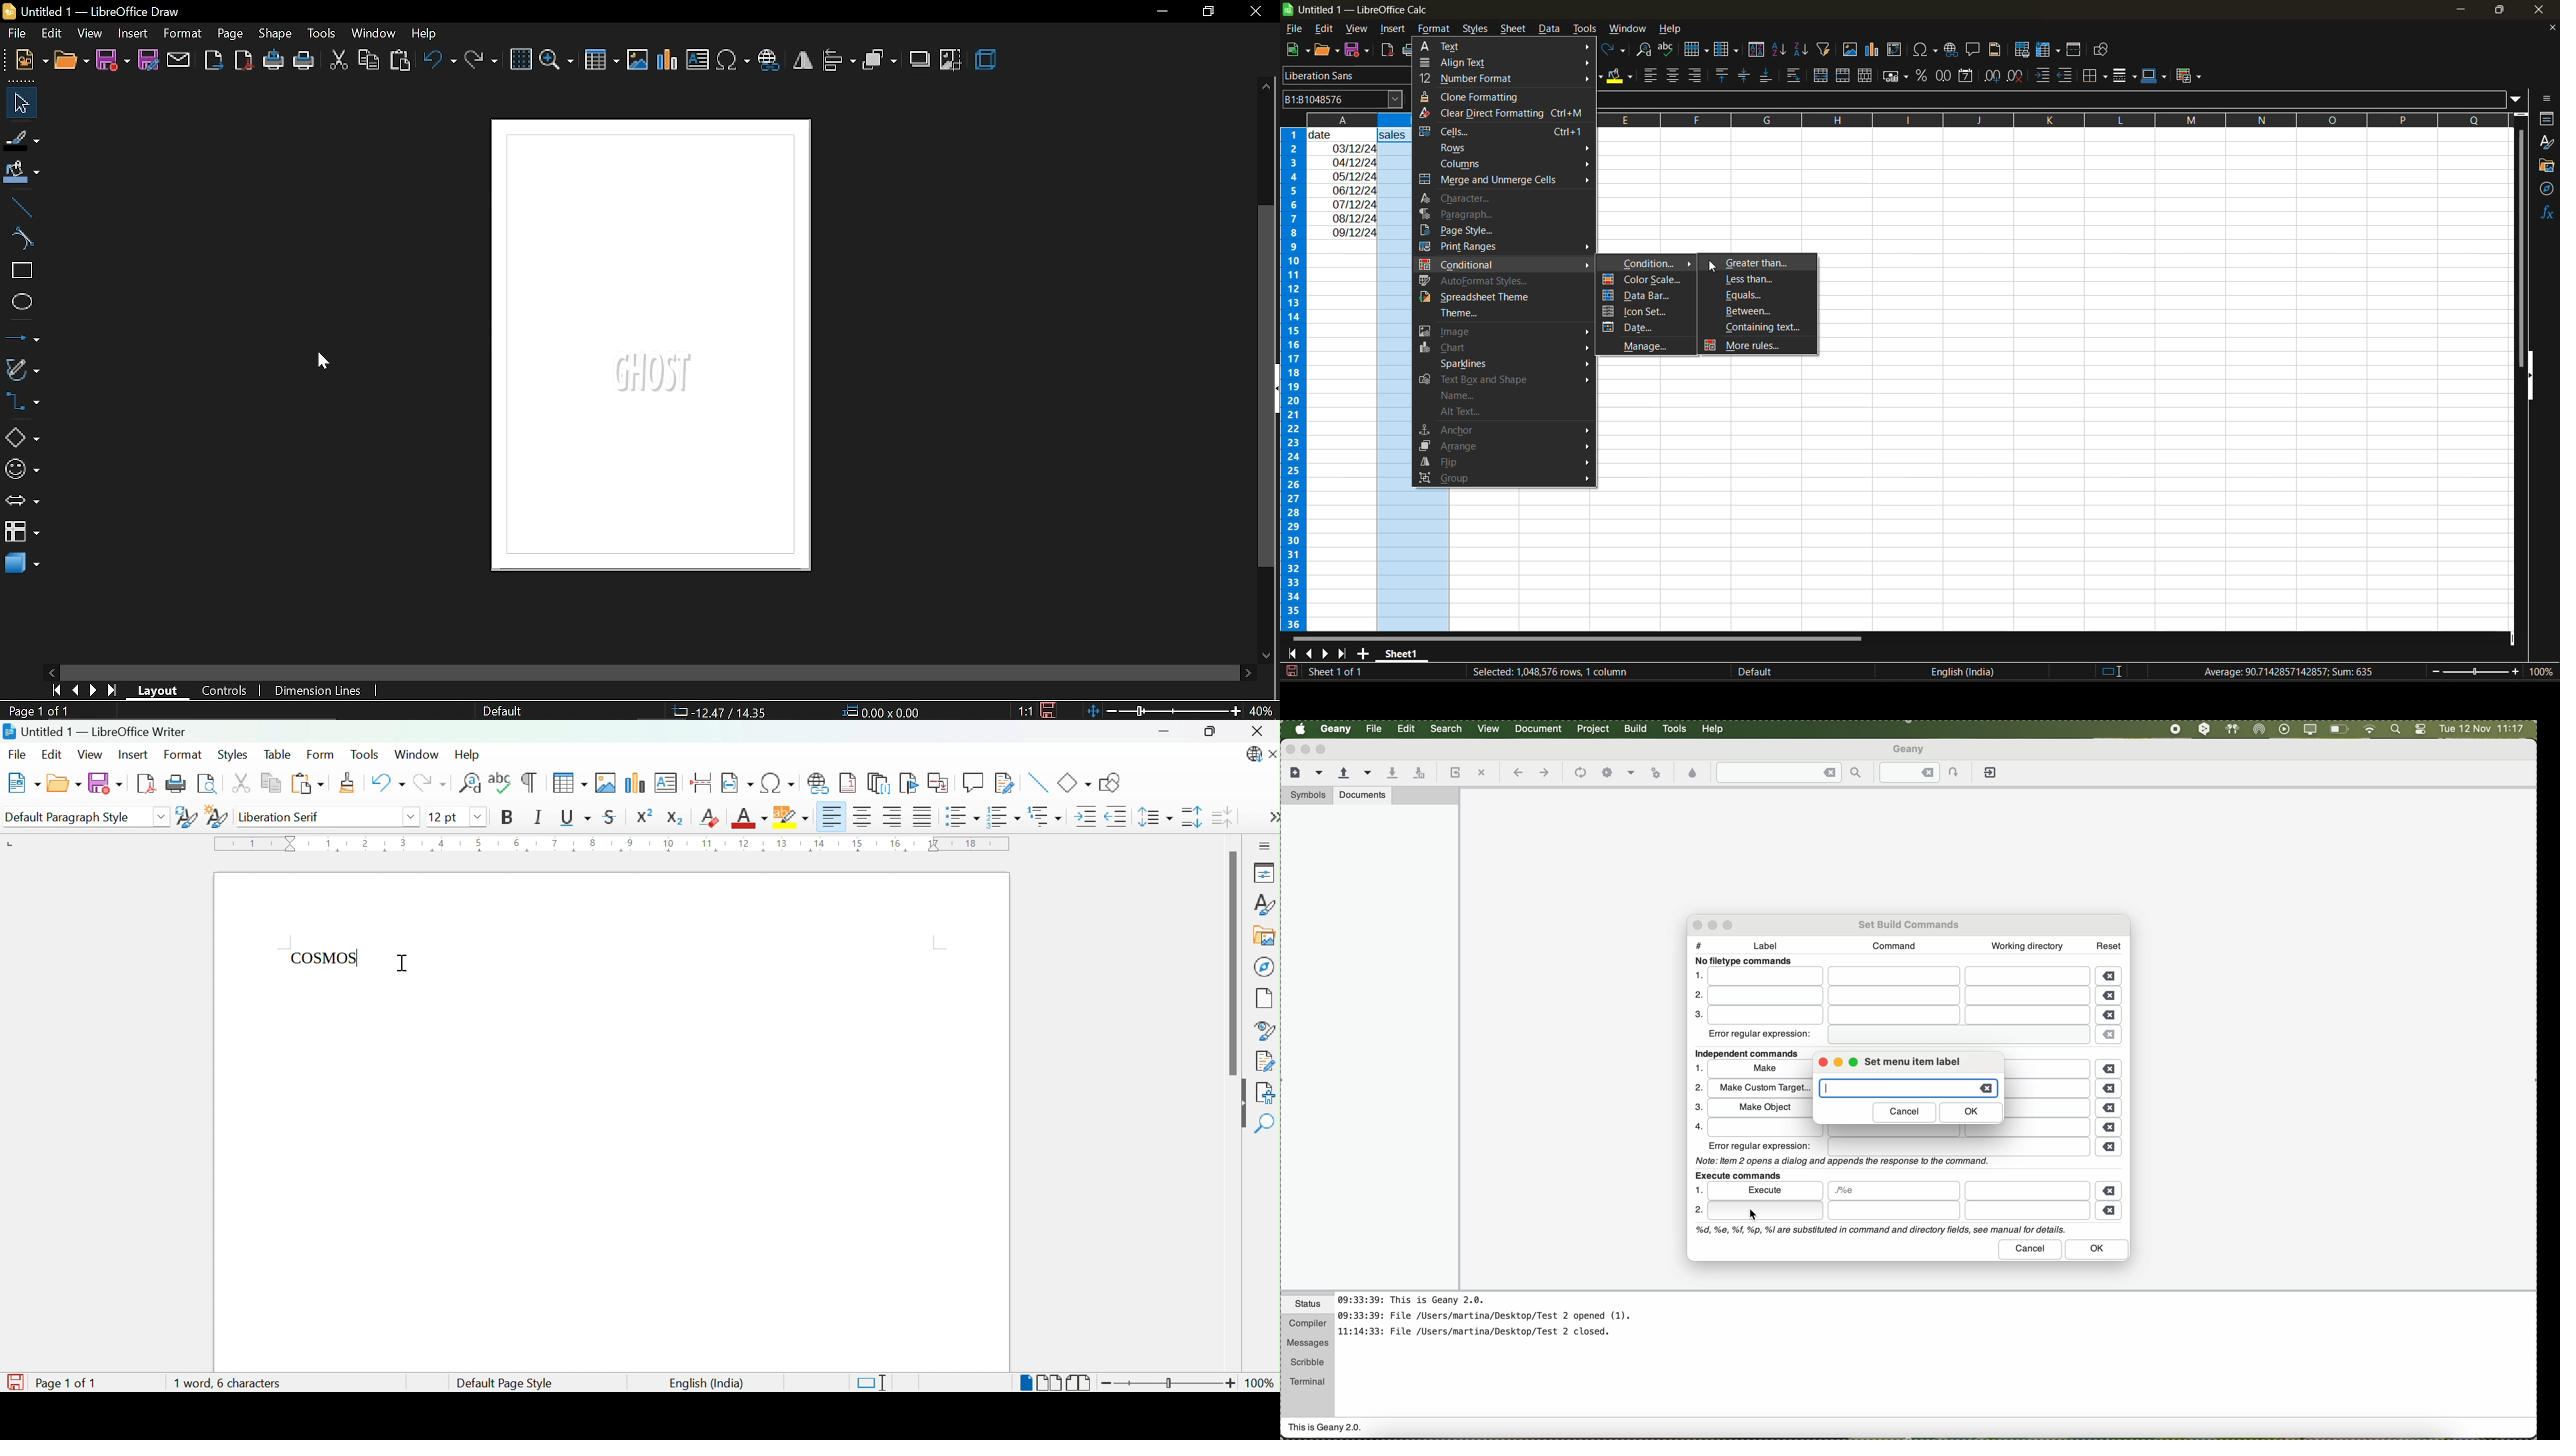 The height and width of the screenshot is (1456, 2576). What do you see at coordinates (1483, 79) in the screenshot?
I see `number format` at bounding box center [1483, 79].